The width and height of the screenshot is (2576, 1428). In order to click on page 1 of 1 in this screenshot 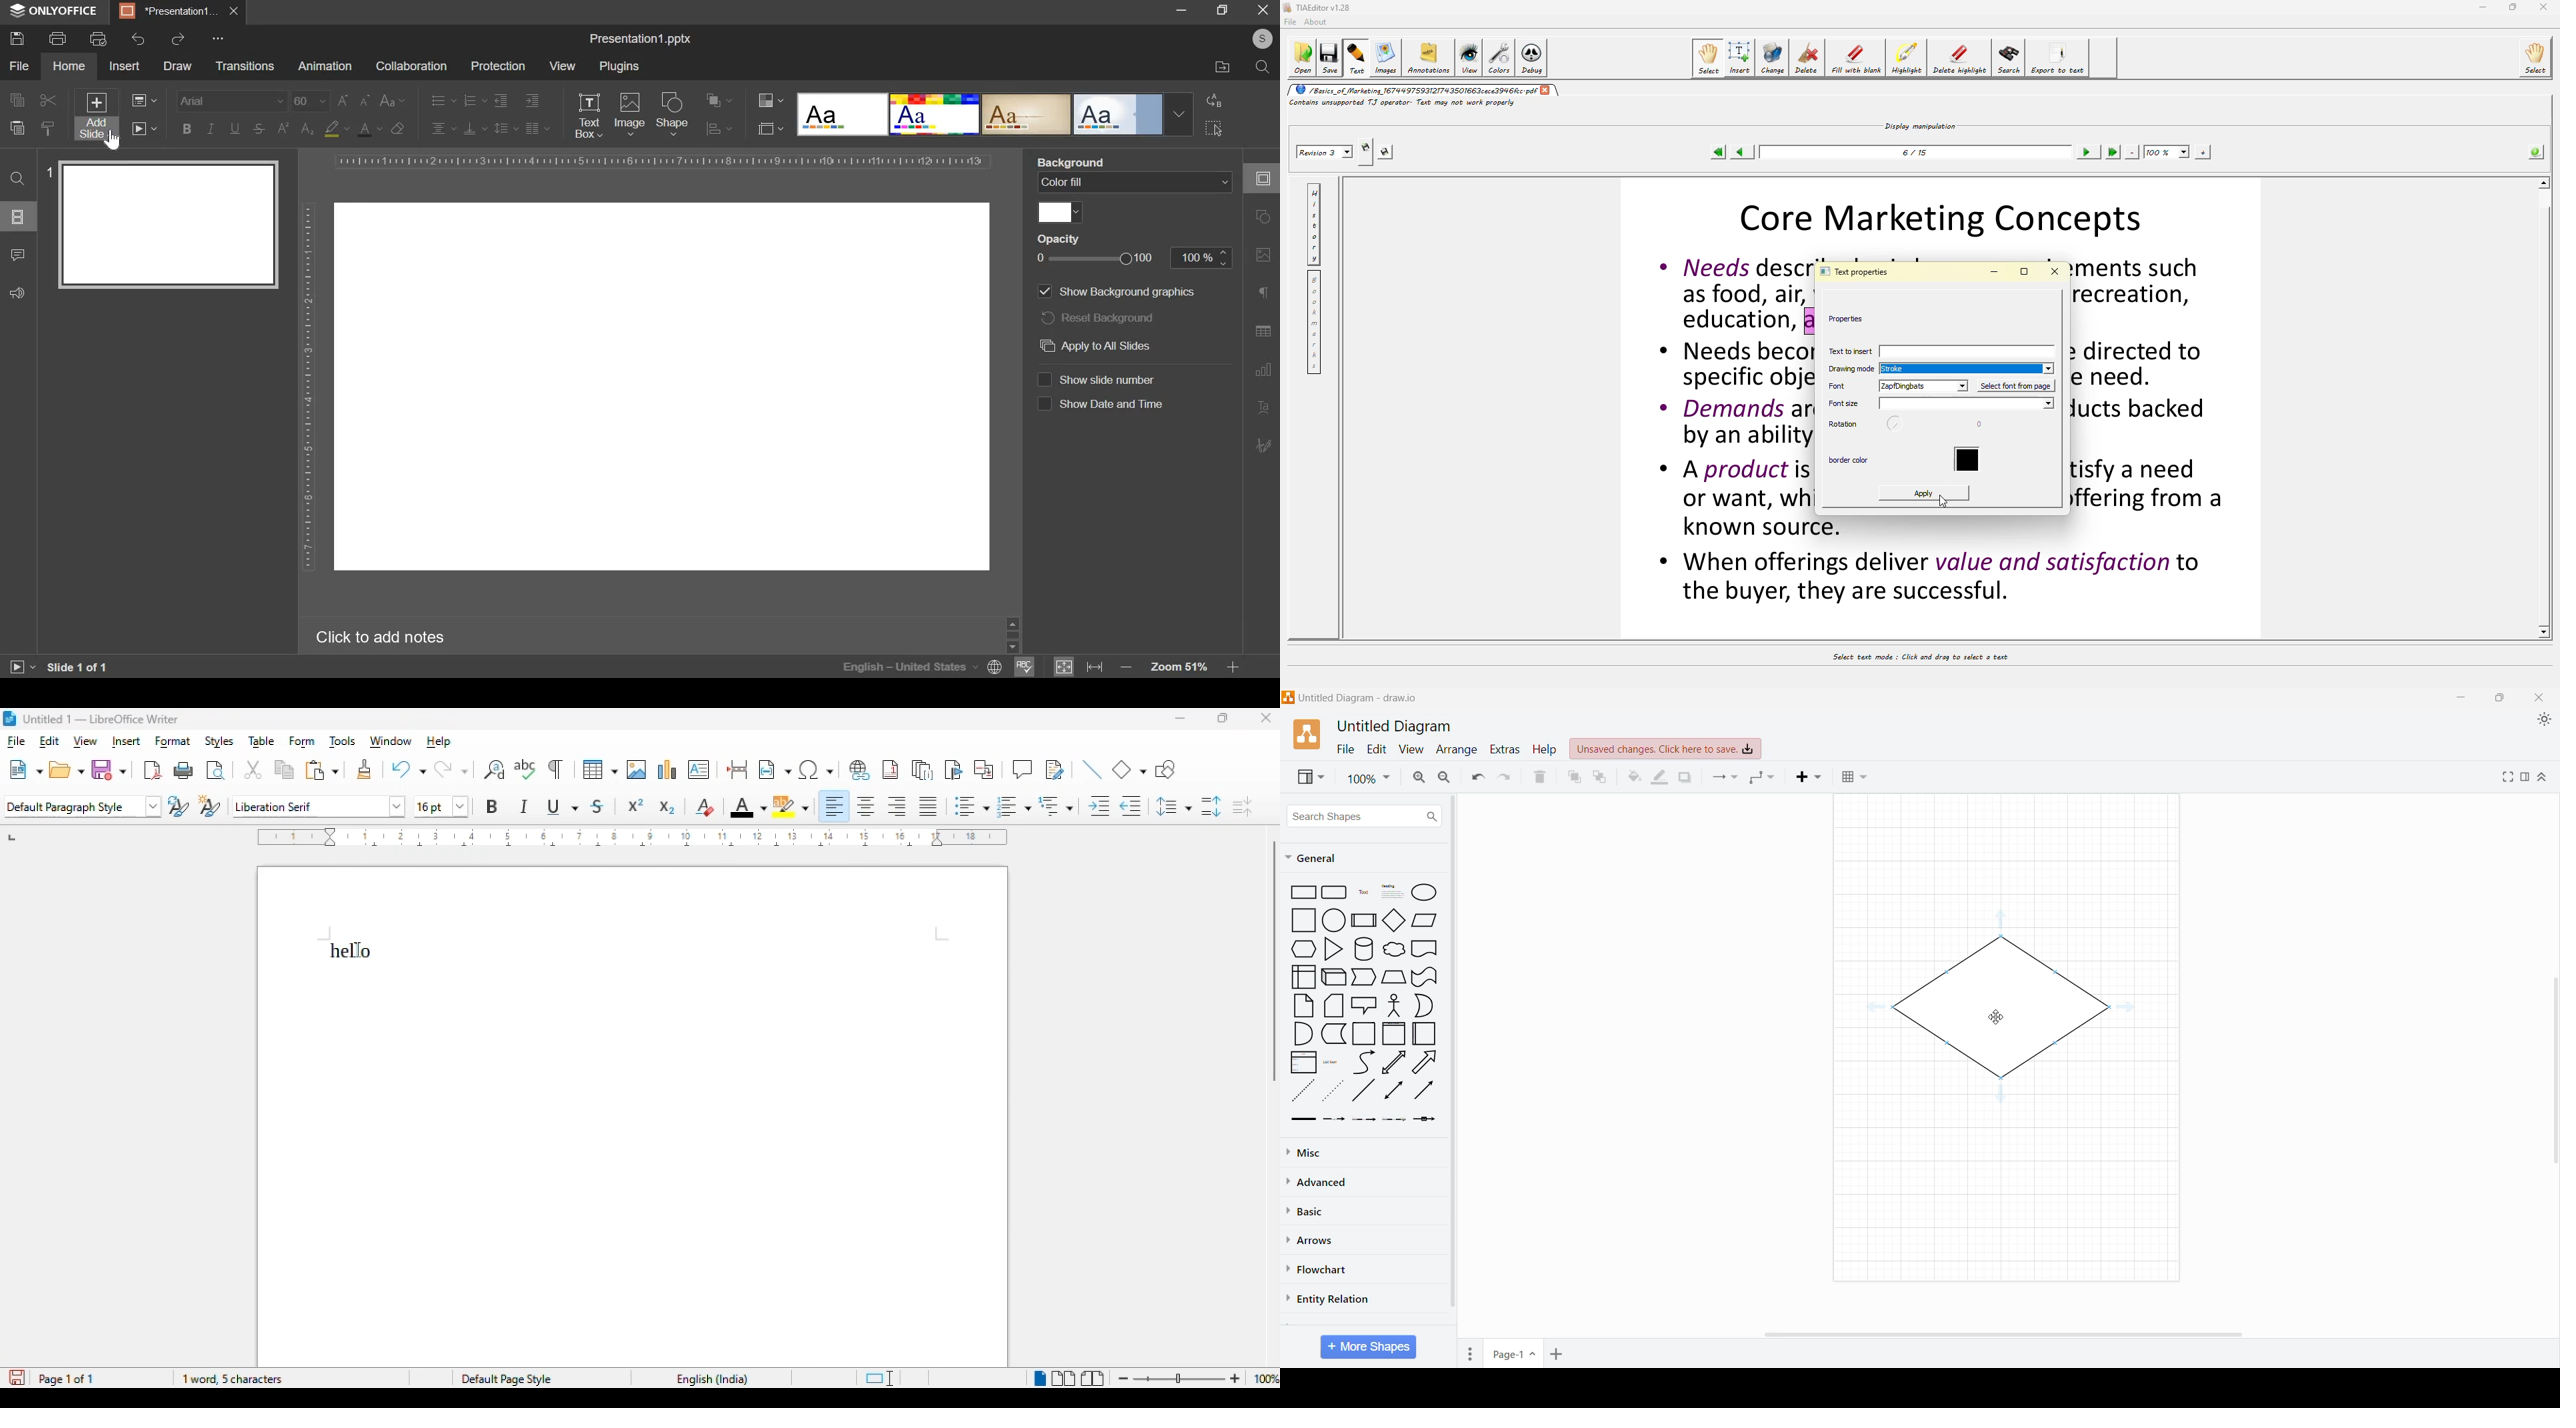, I will do `click(66, 1379)`.